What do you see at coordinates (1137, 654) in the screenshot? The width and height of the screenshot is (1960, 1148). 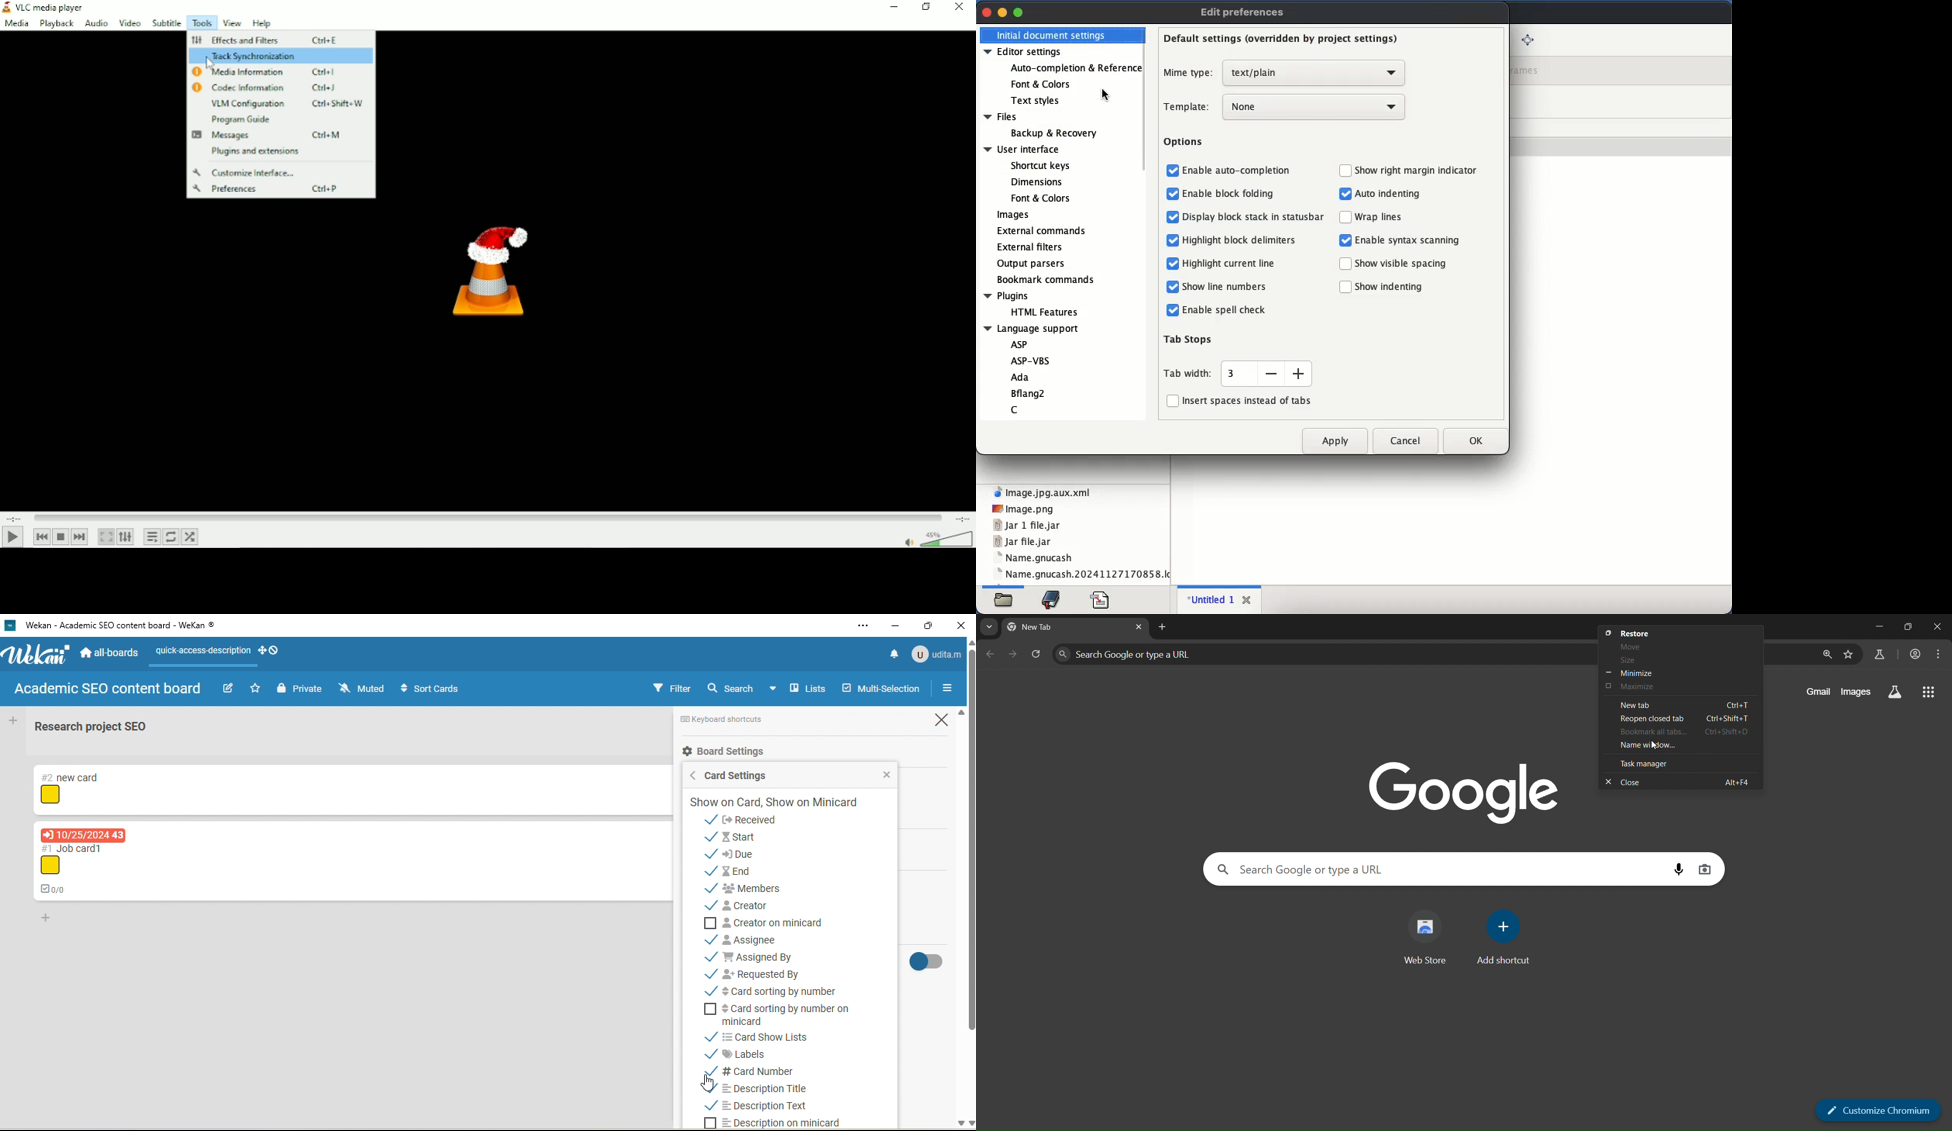 I see `Search Google or type a URL` at bounding box center [1137, 654].